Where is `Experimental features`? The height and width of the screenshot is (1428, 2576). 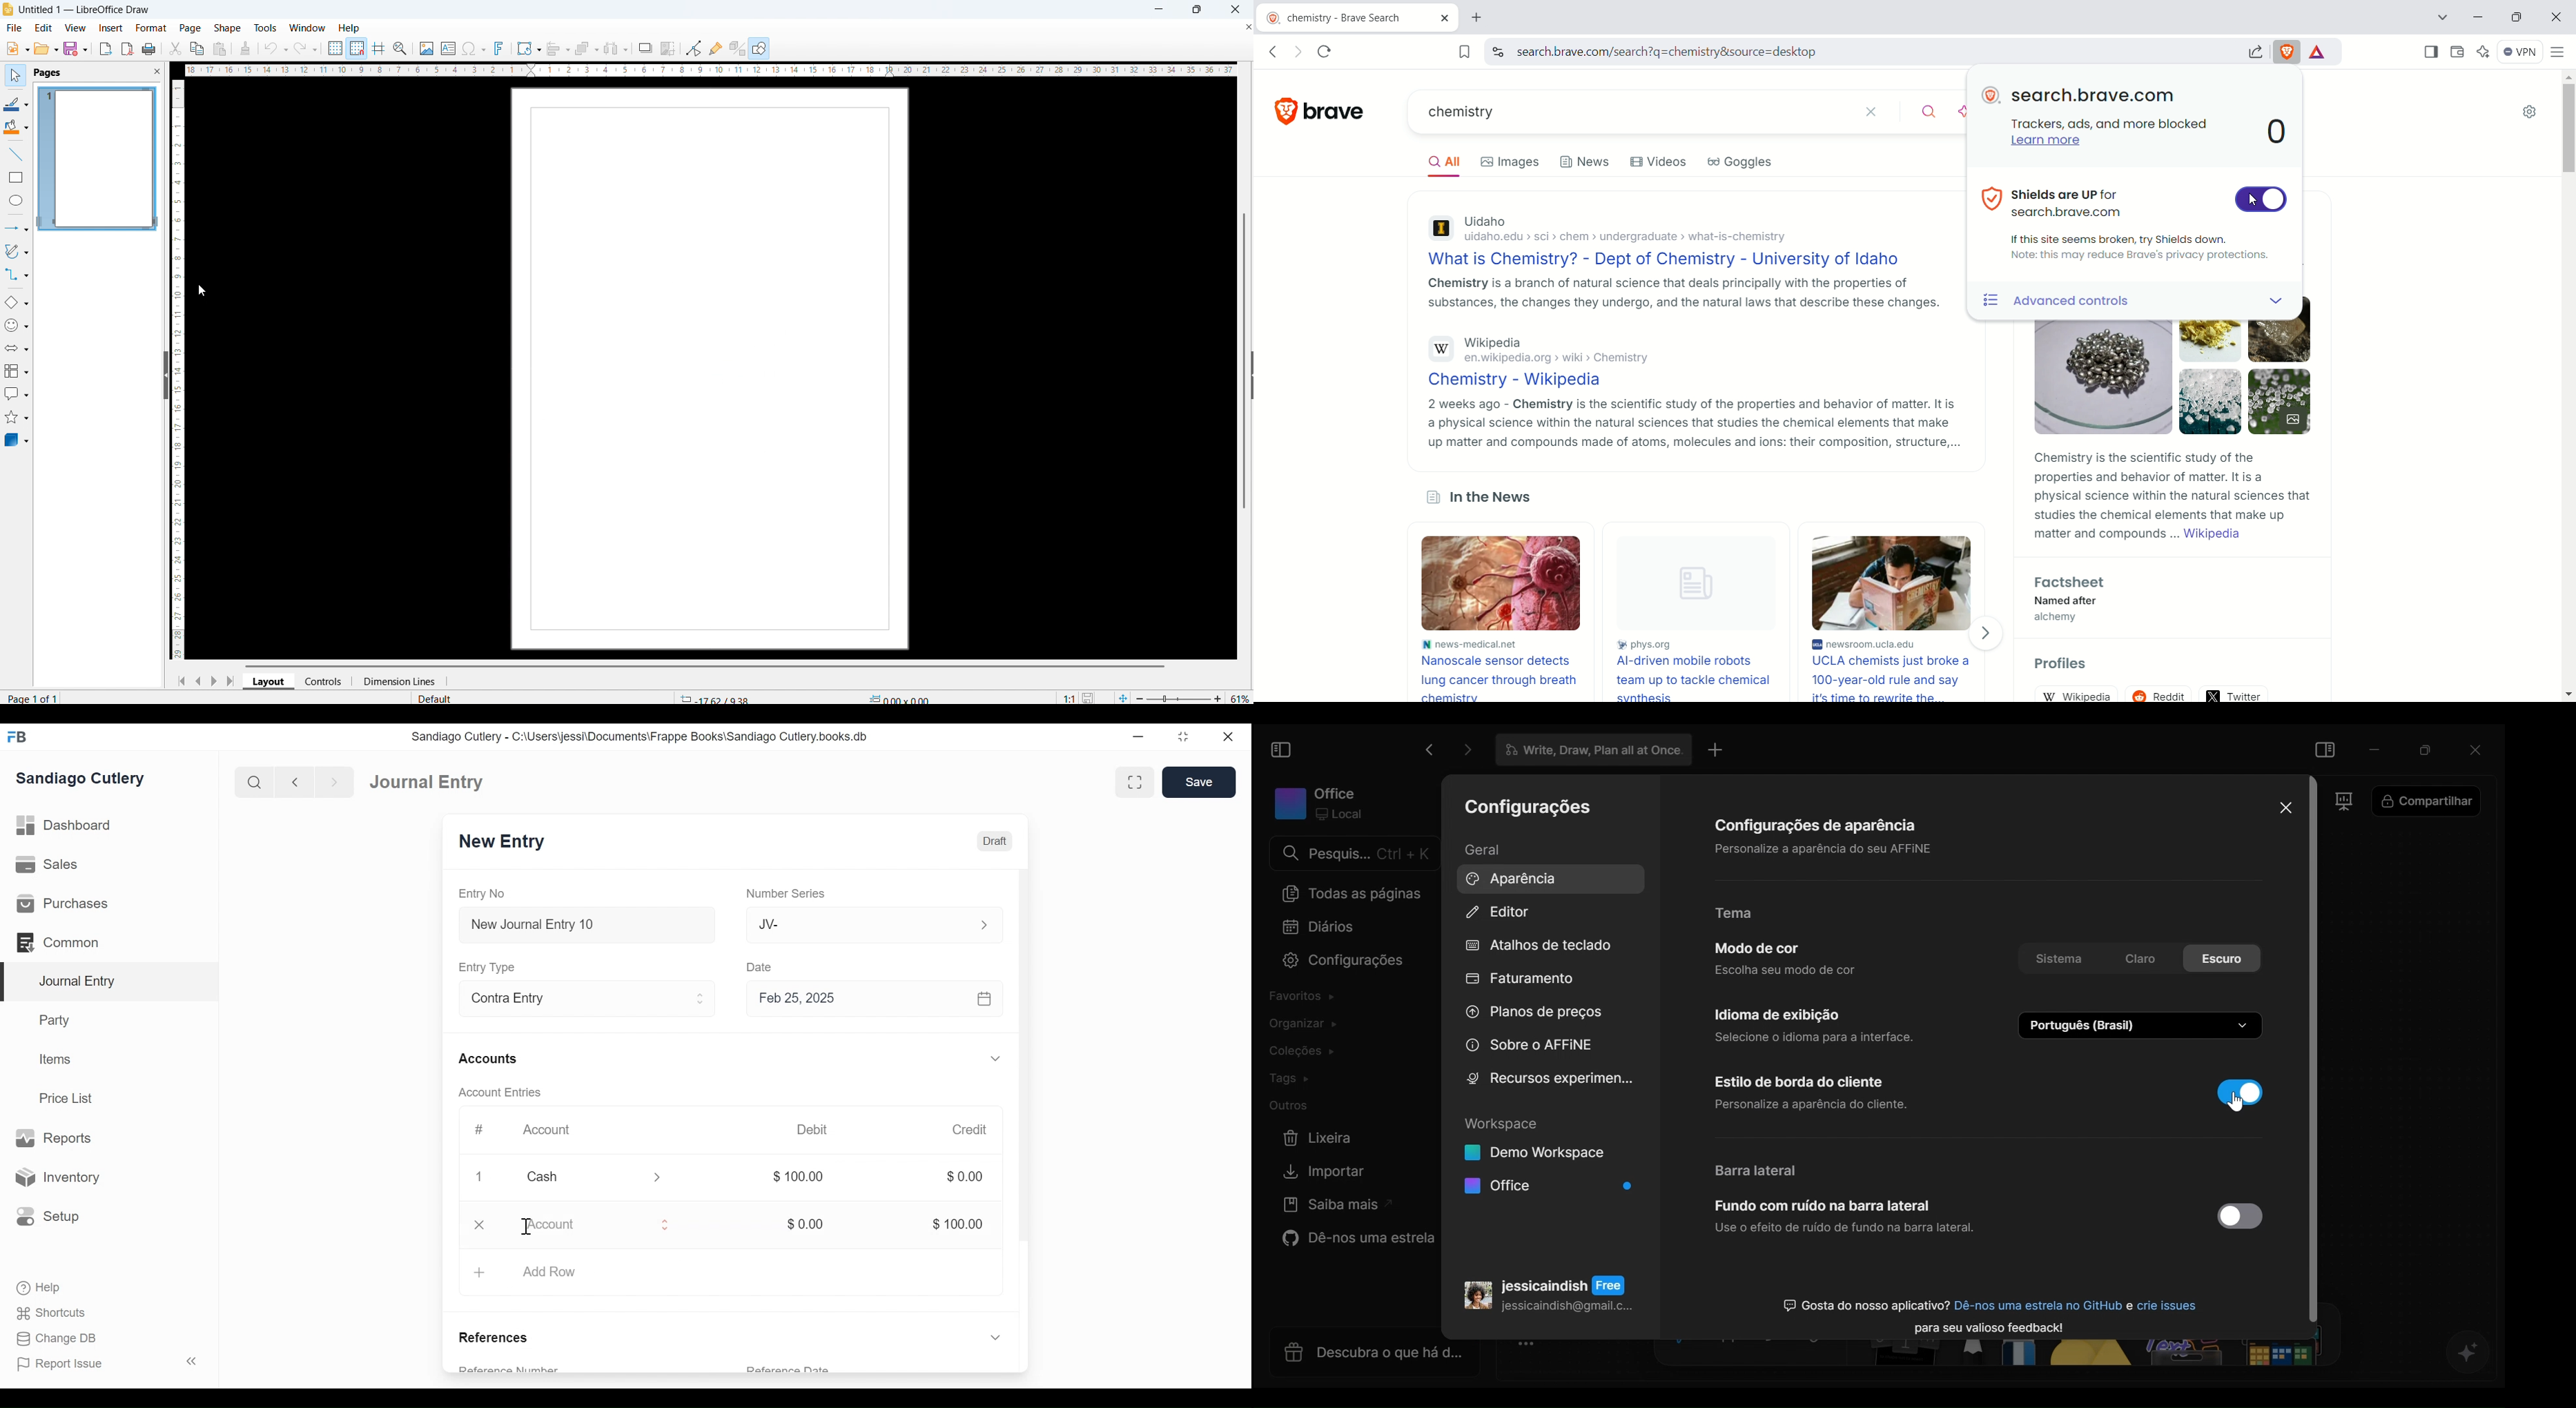 Experimental features is located at coordinates (1549, 1078).